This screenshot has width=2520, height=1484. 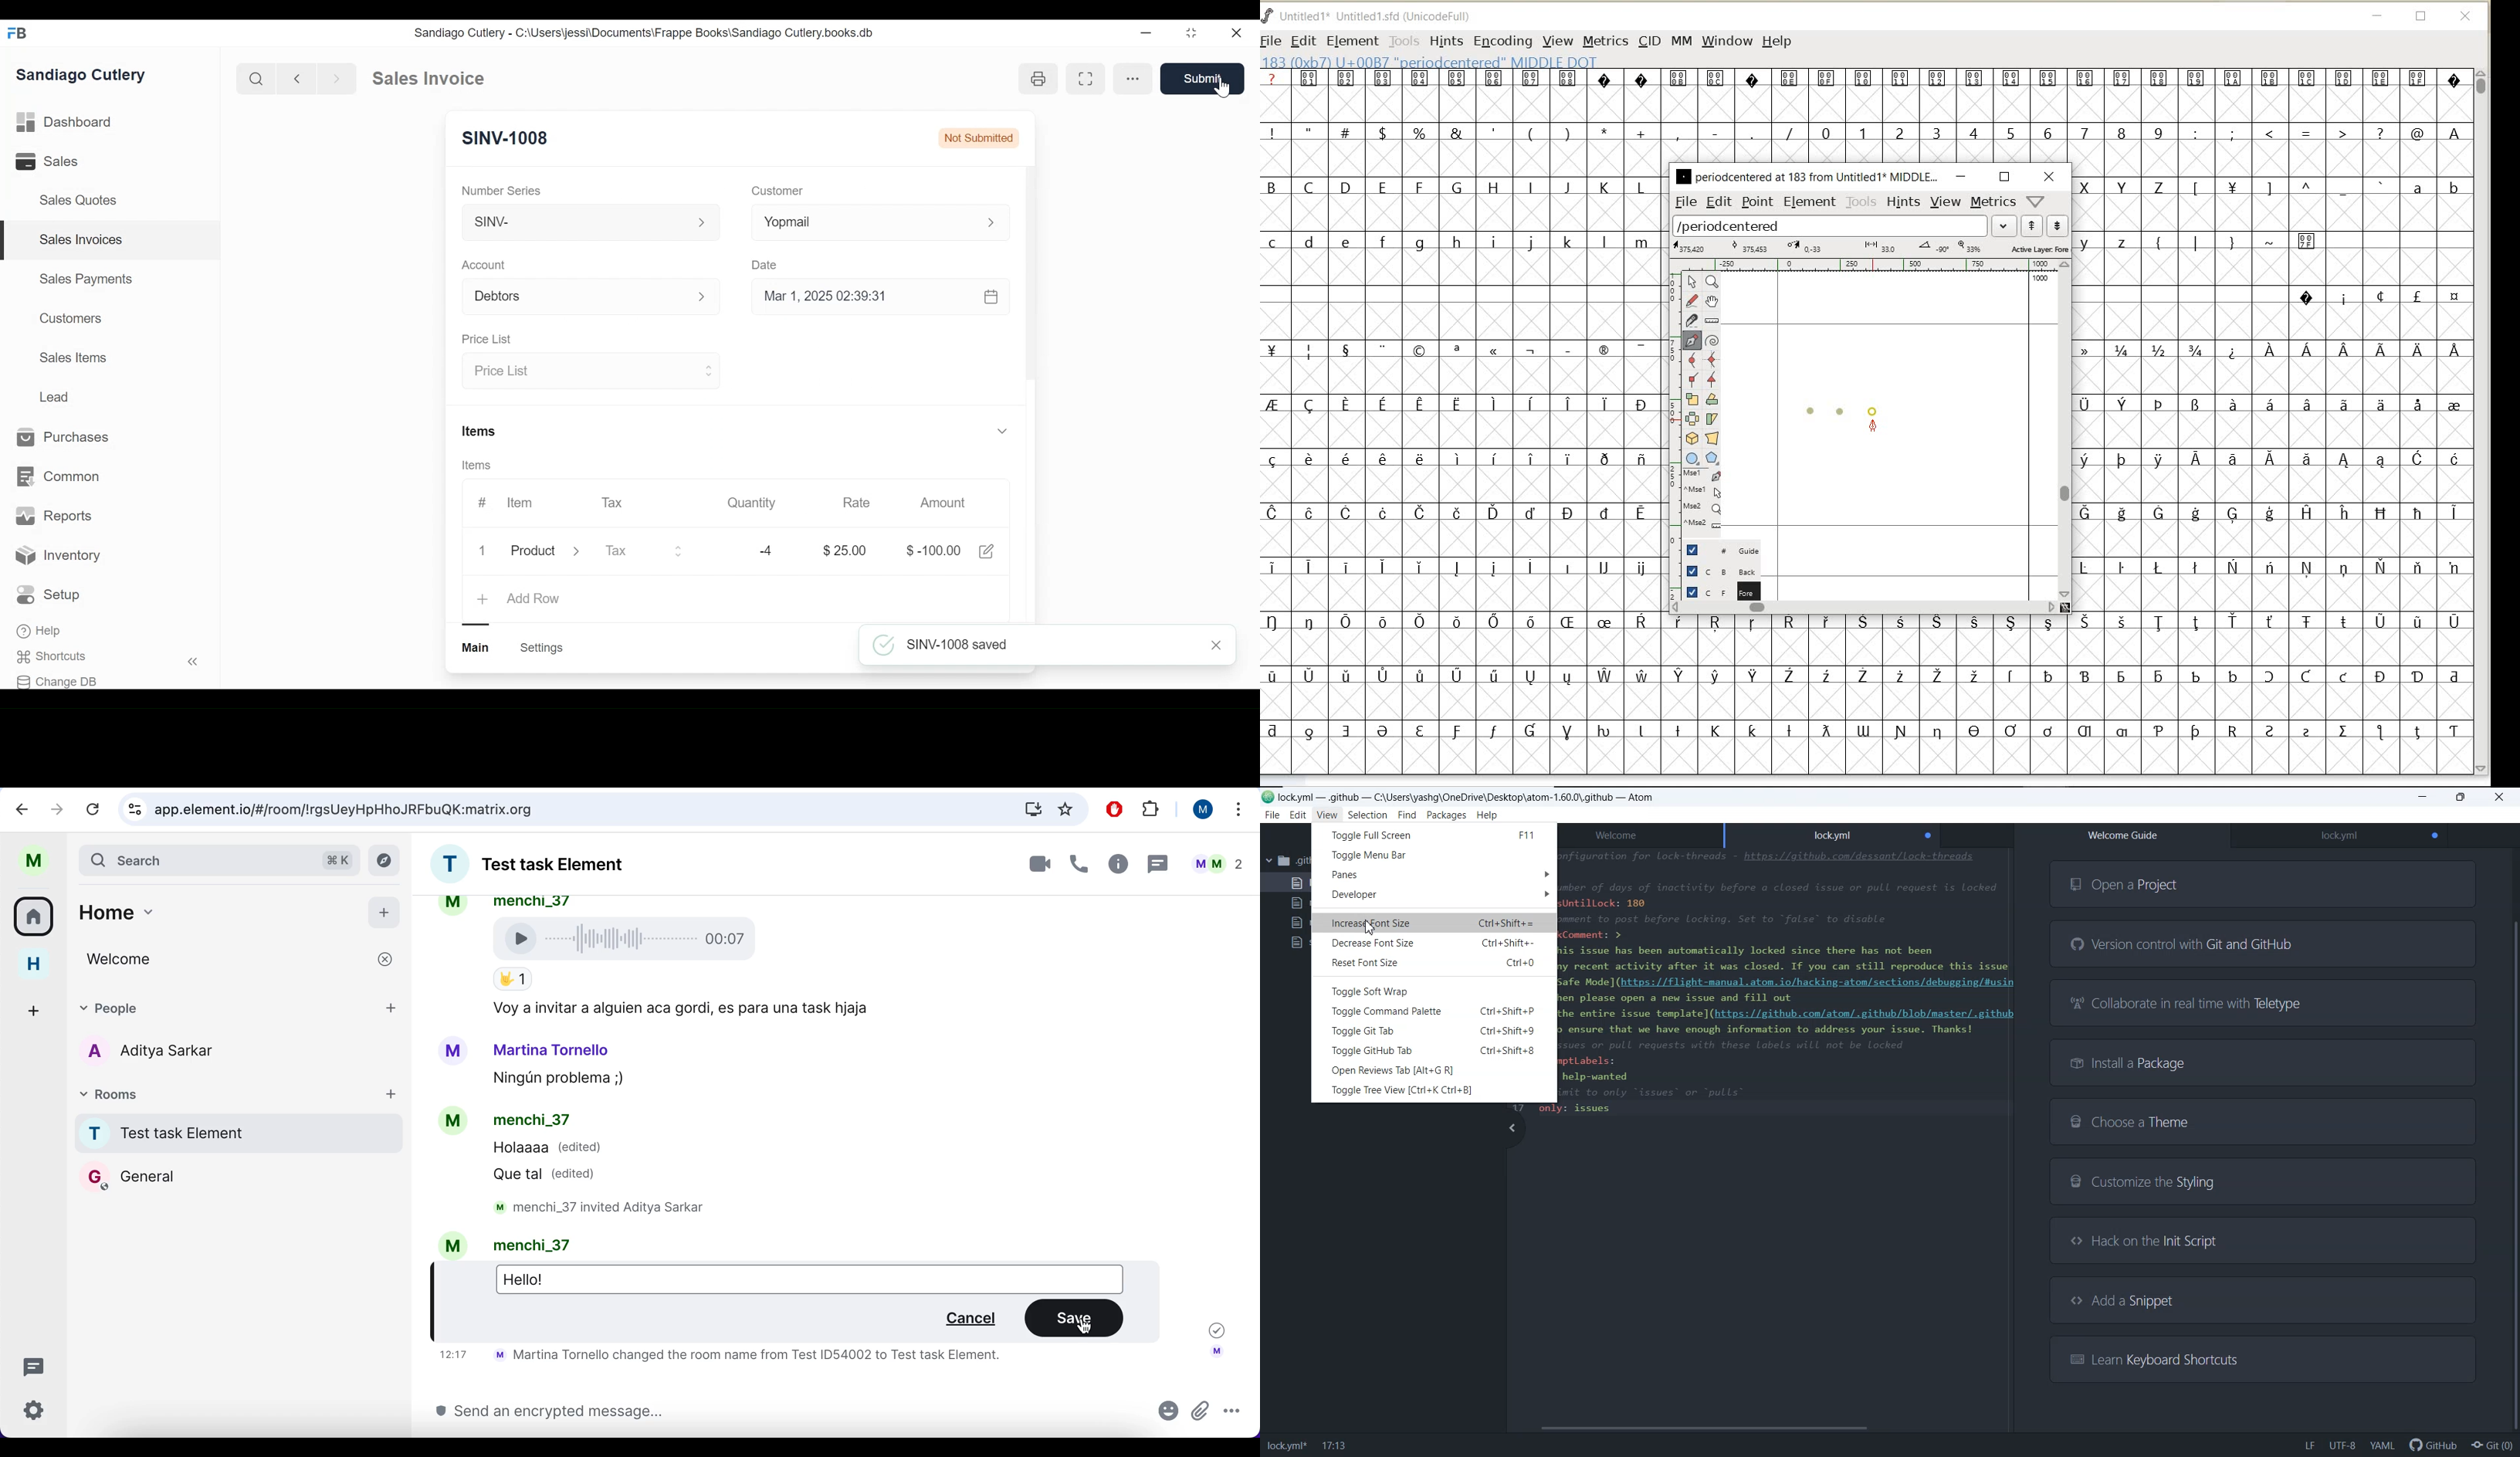 What do you see at coordinates (611, 503) in the screenshot?
I see `Tax` at bounding box center [611, 503].